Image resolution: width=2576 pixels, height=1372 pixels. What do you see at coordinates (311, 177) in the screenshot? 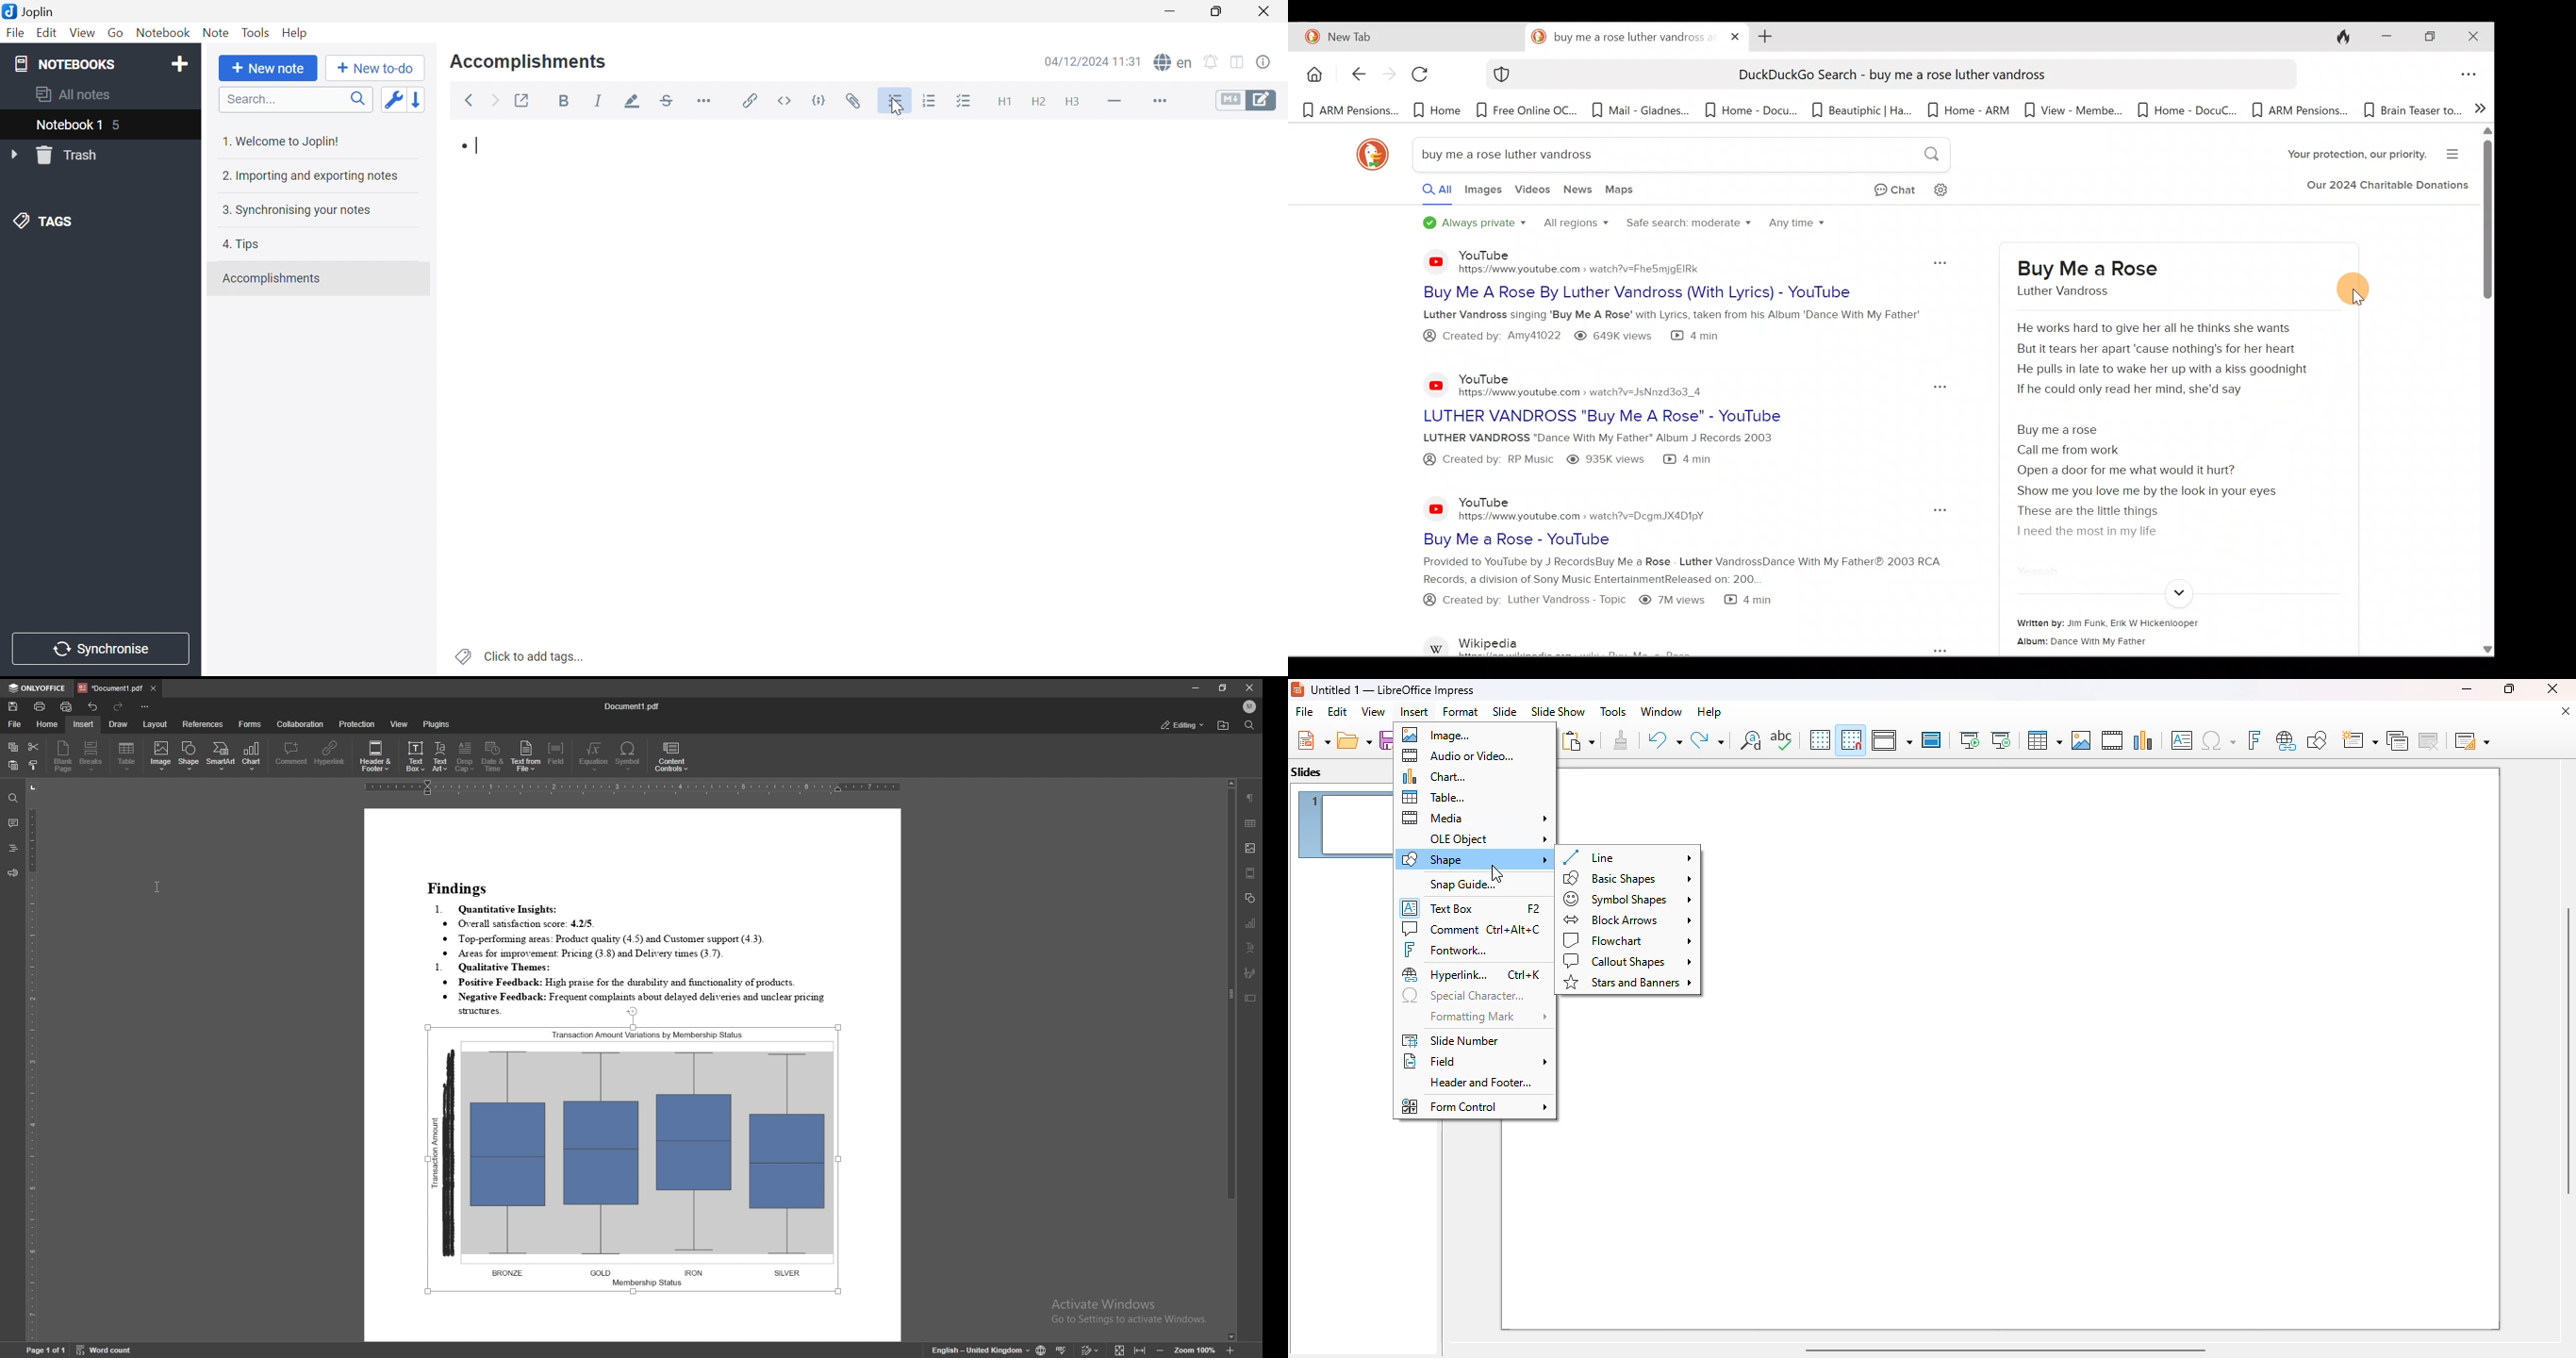
I see `2. Importing and exporting notes` at bounding box center [311, 177].